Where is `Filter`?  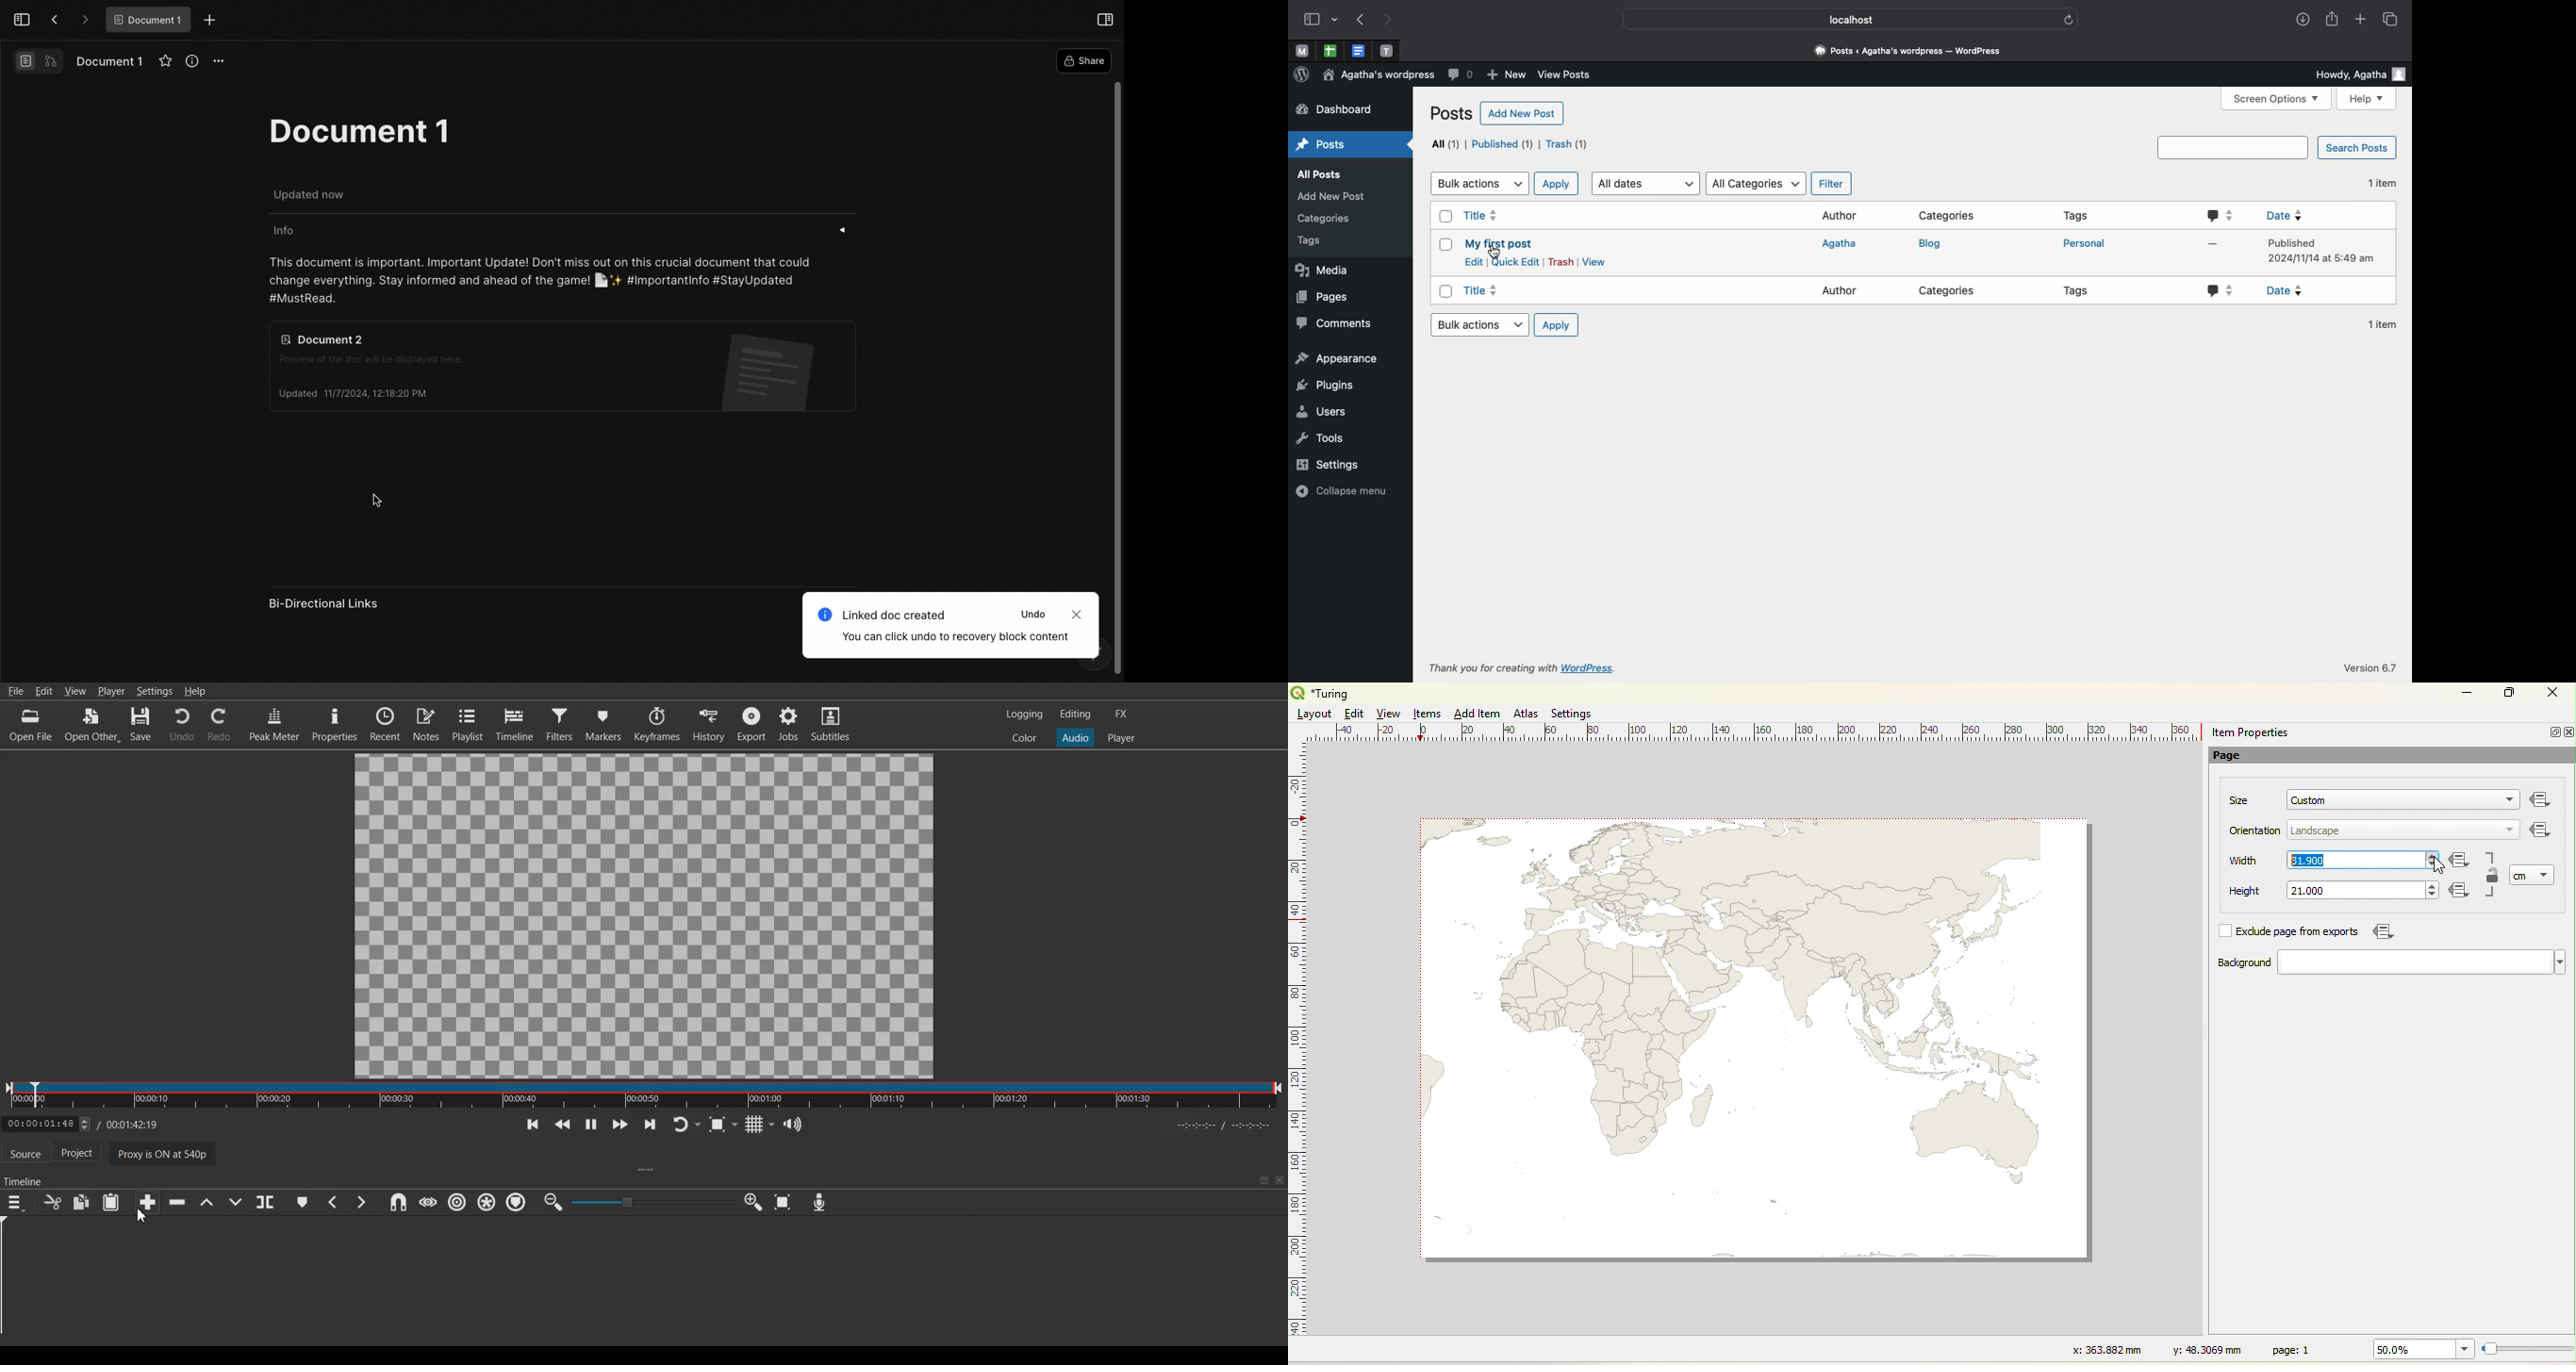
Filter is located at coordinates (1829, 184).